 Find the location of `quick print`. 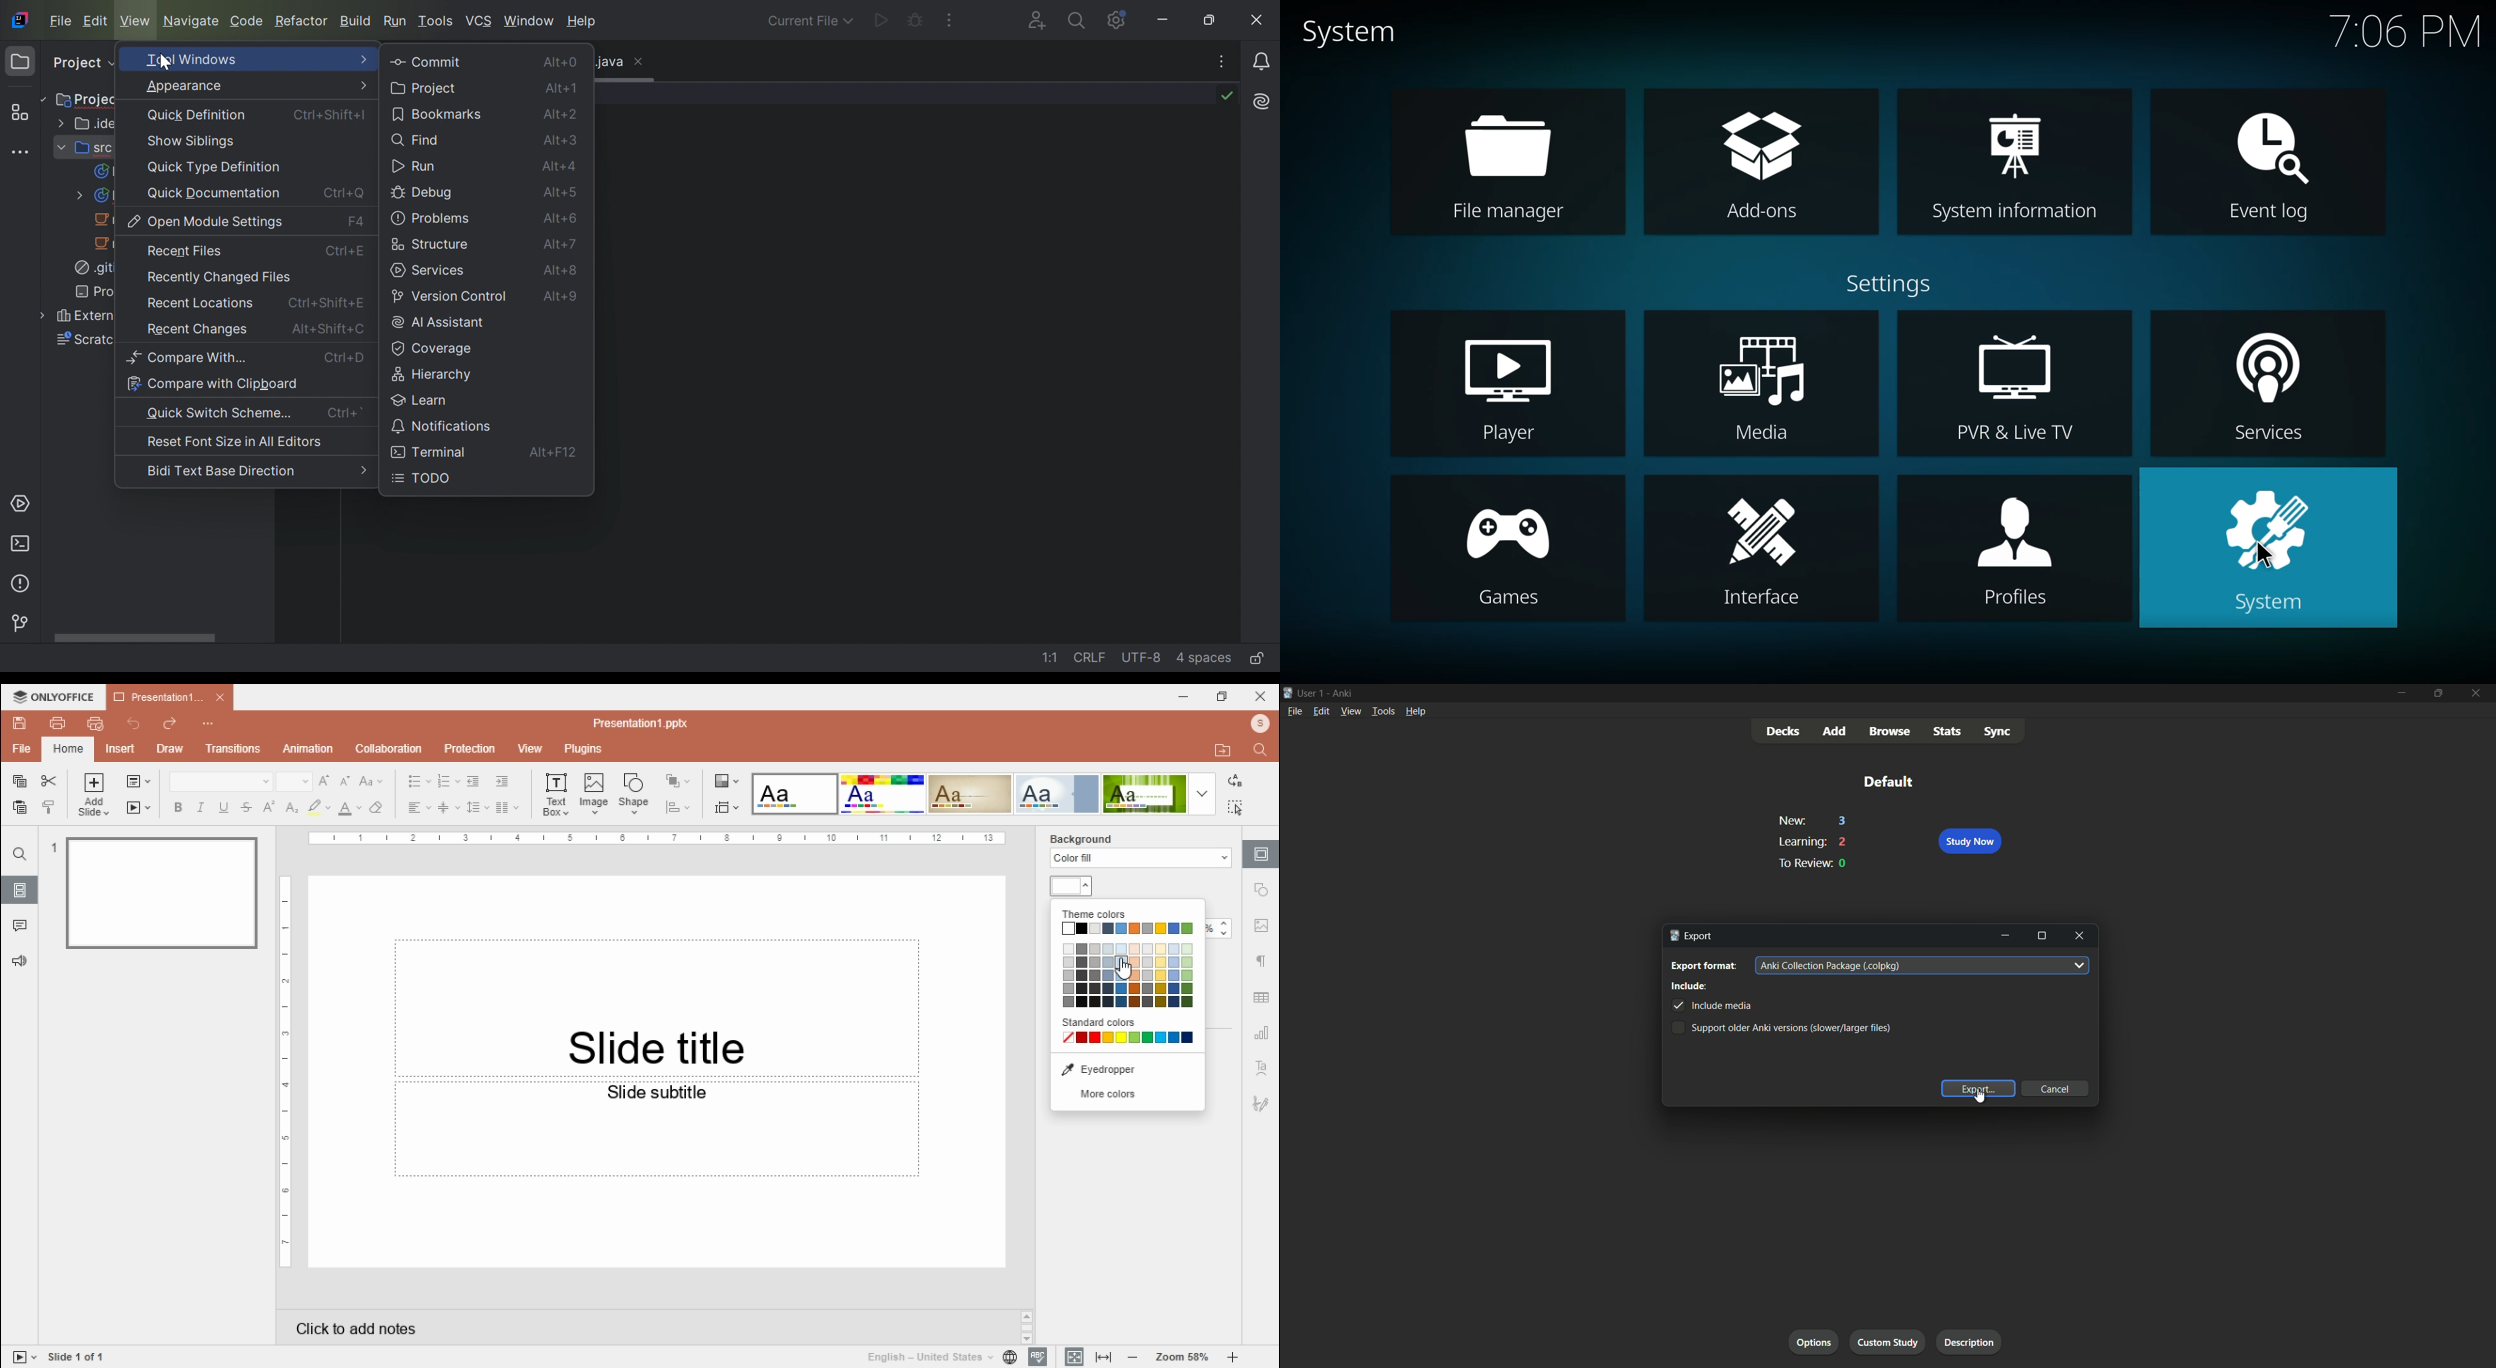

quick print is located at coordinates (95, 723).